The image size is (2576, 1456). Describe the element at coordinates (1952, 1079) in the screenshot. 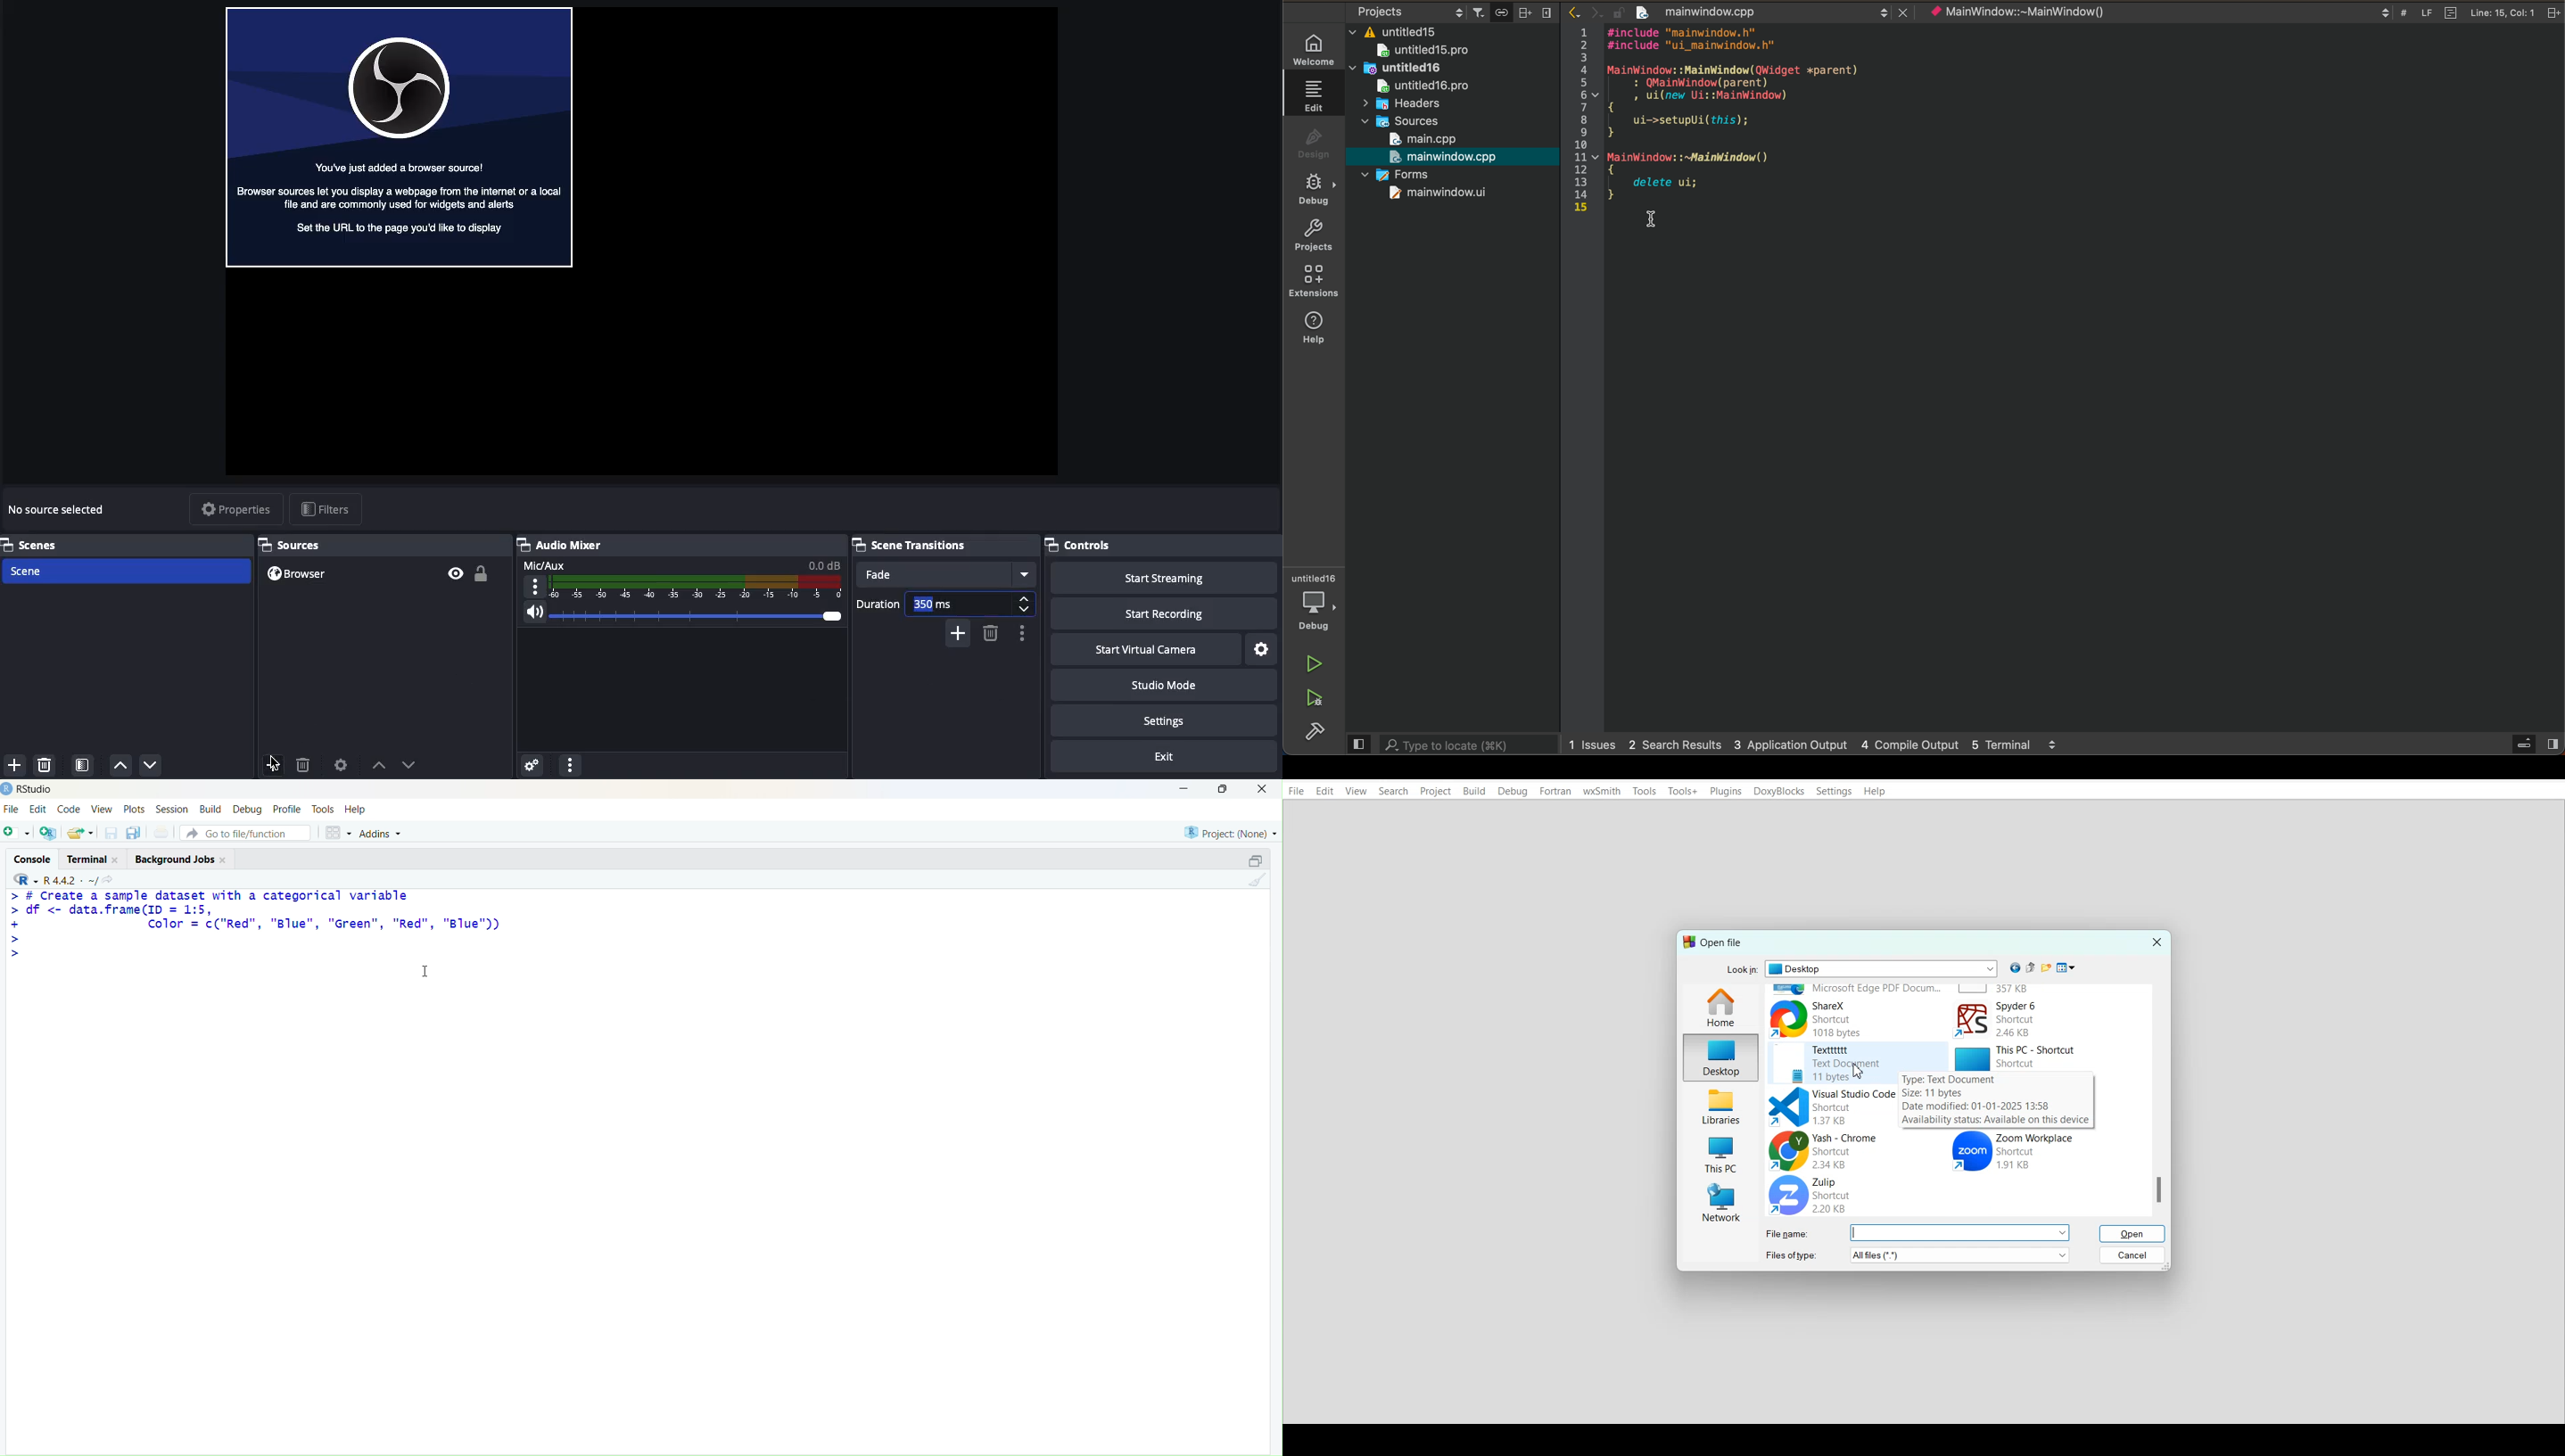

I see `Type: Text Document` at that location.